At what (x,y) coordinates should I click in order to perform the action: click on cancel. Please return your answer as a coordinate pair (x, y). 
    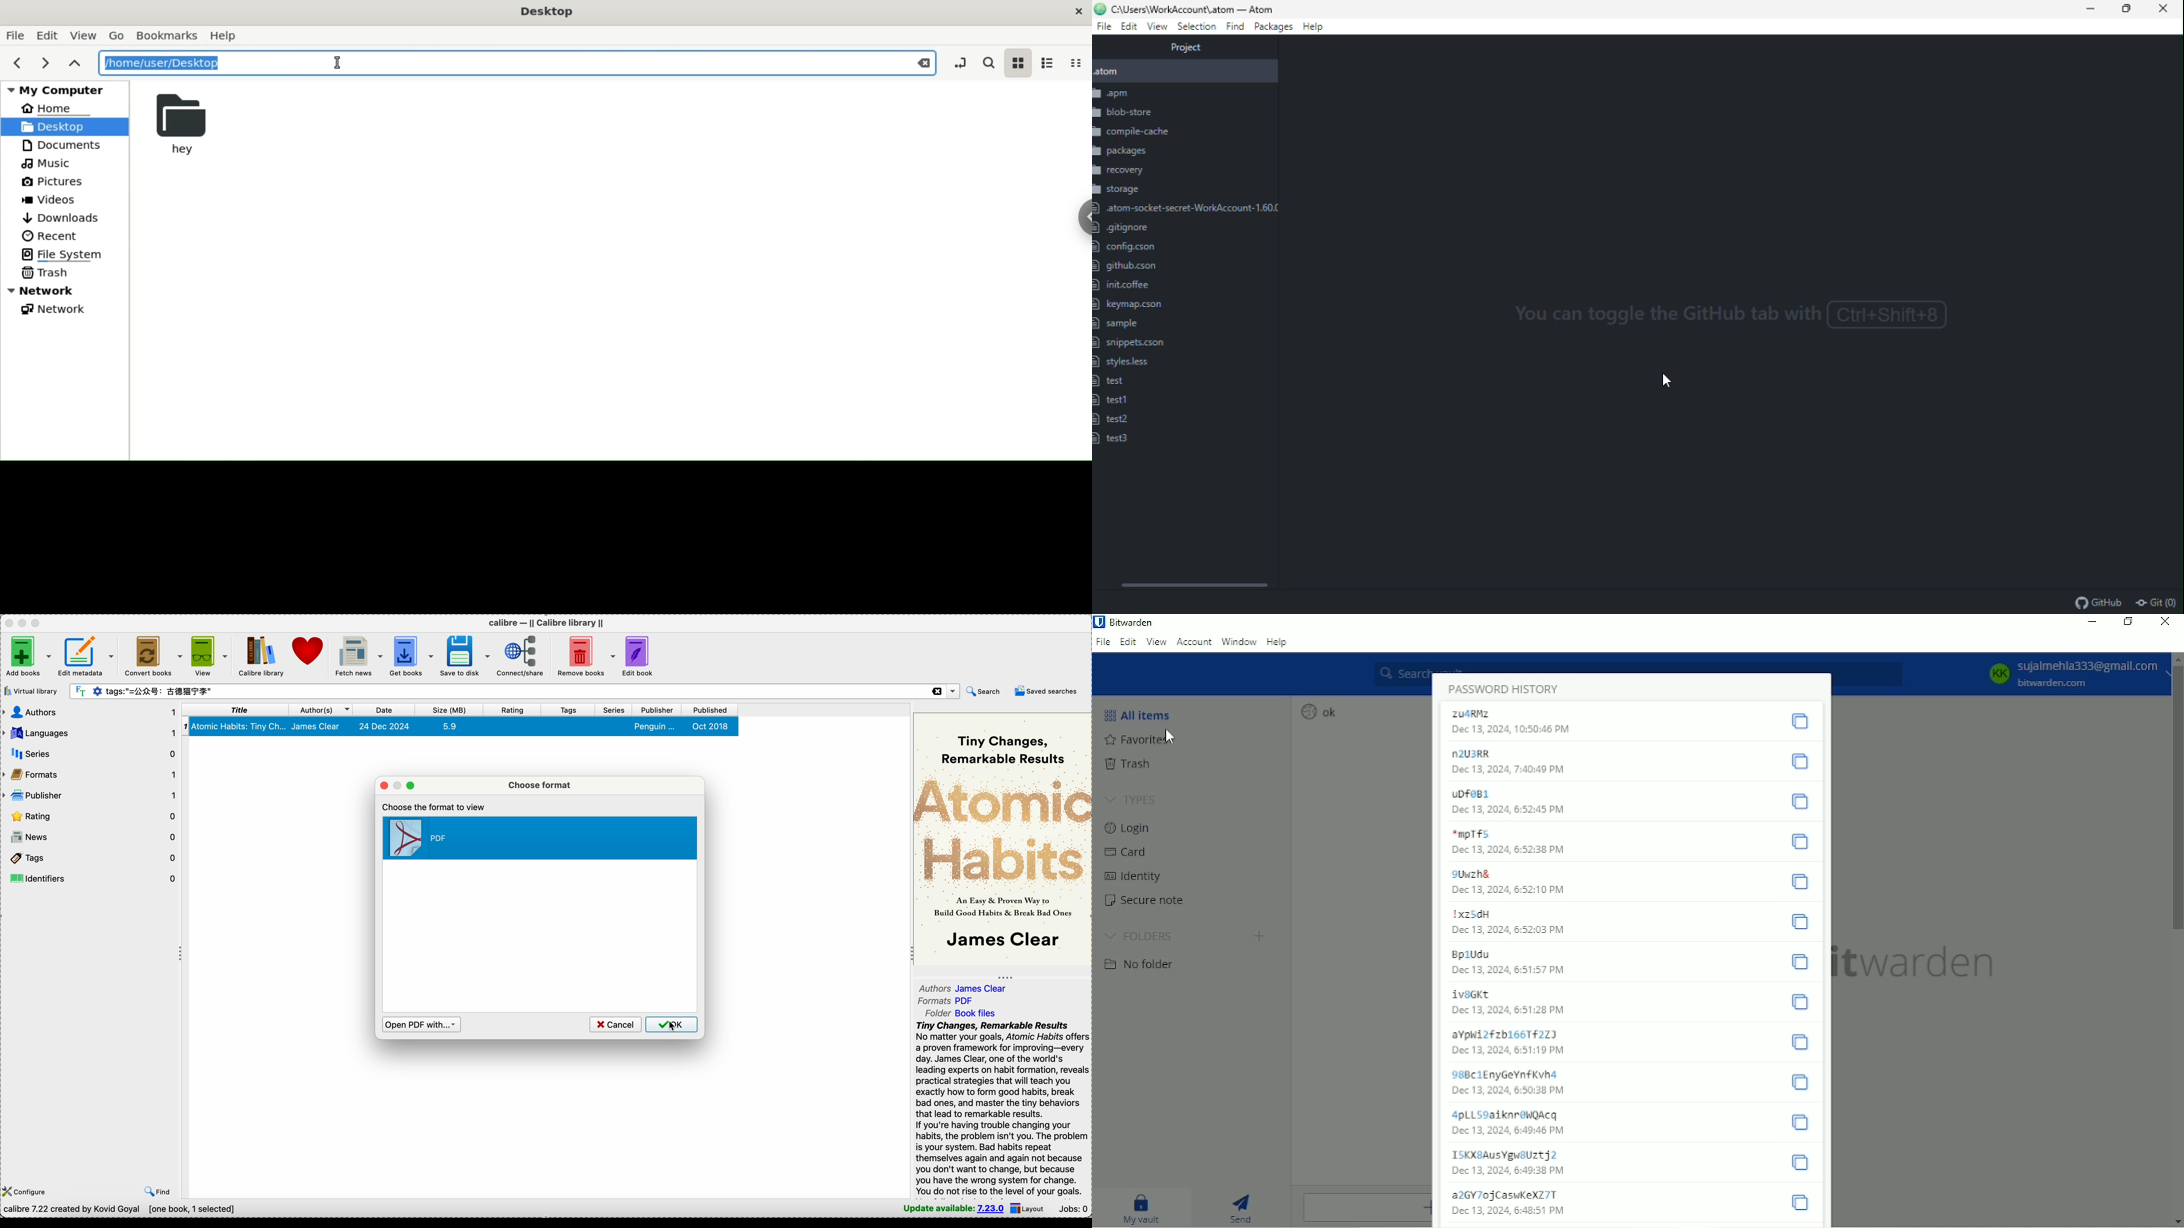
    Looking at the image, I should click on (617, 1025).